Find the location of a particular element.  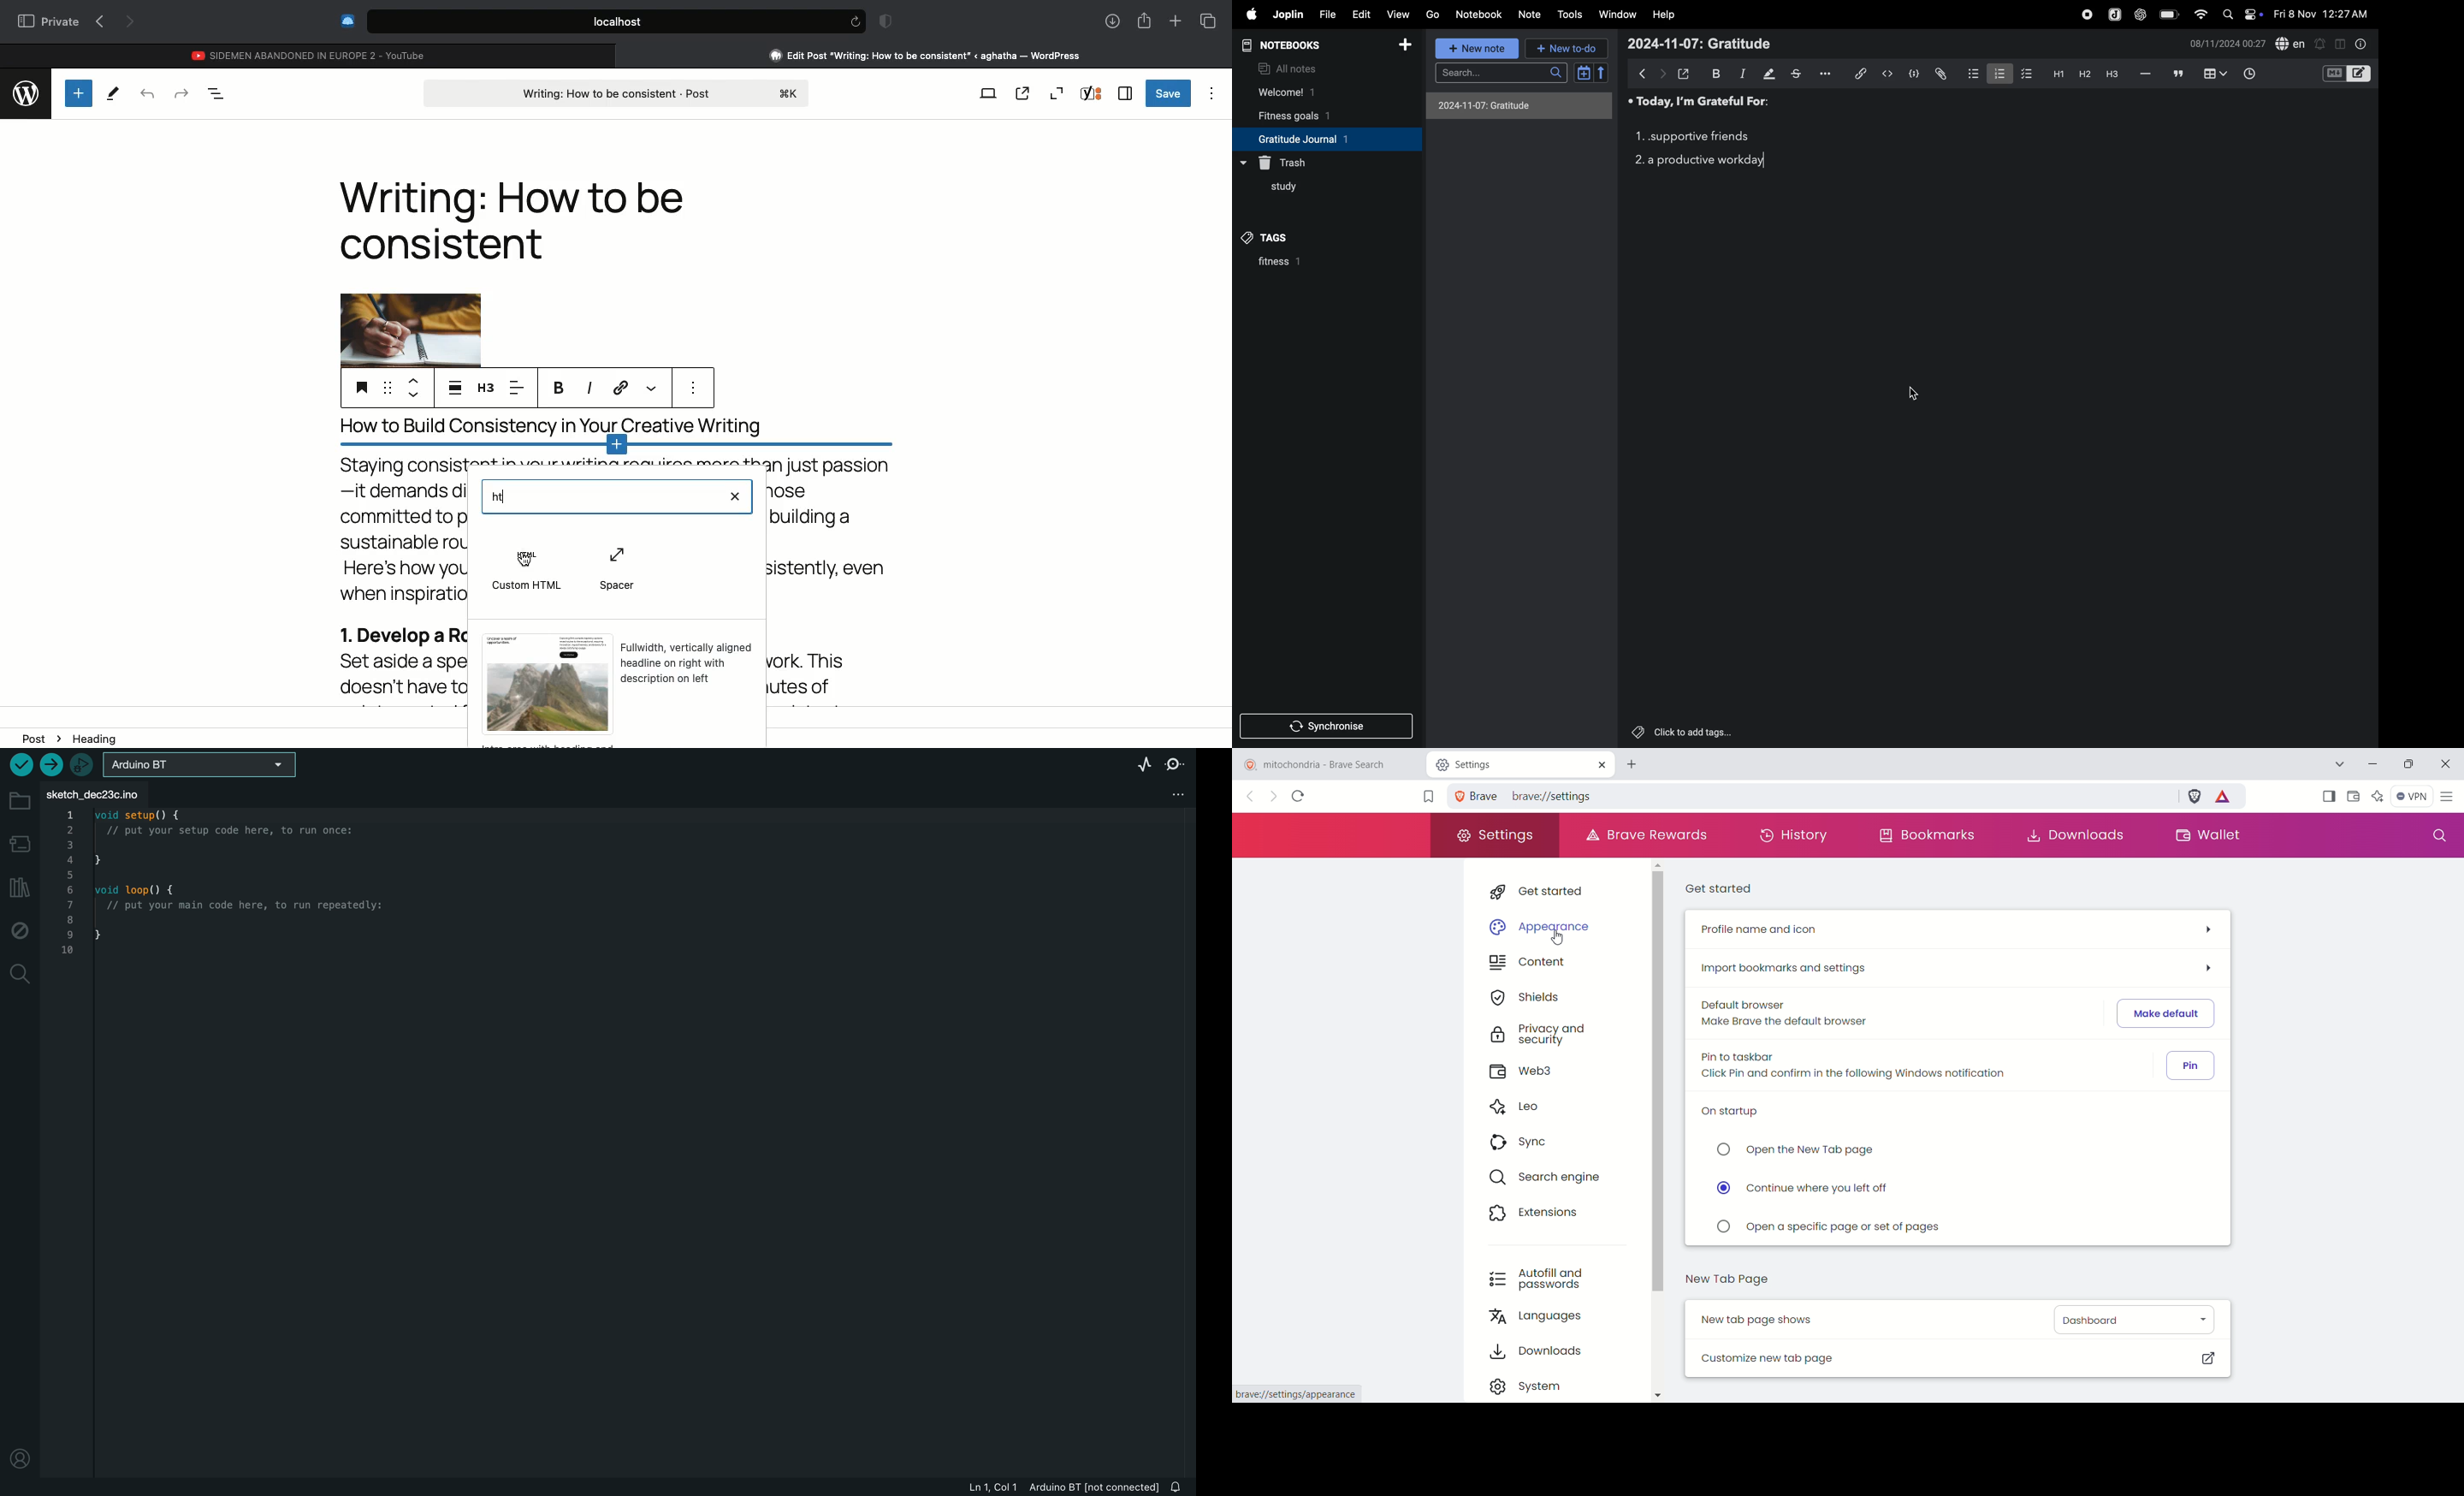

2024-11-07: Gratitude is located at coordinates (1698, 43).